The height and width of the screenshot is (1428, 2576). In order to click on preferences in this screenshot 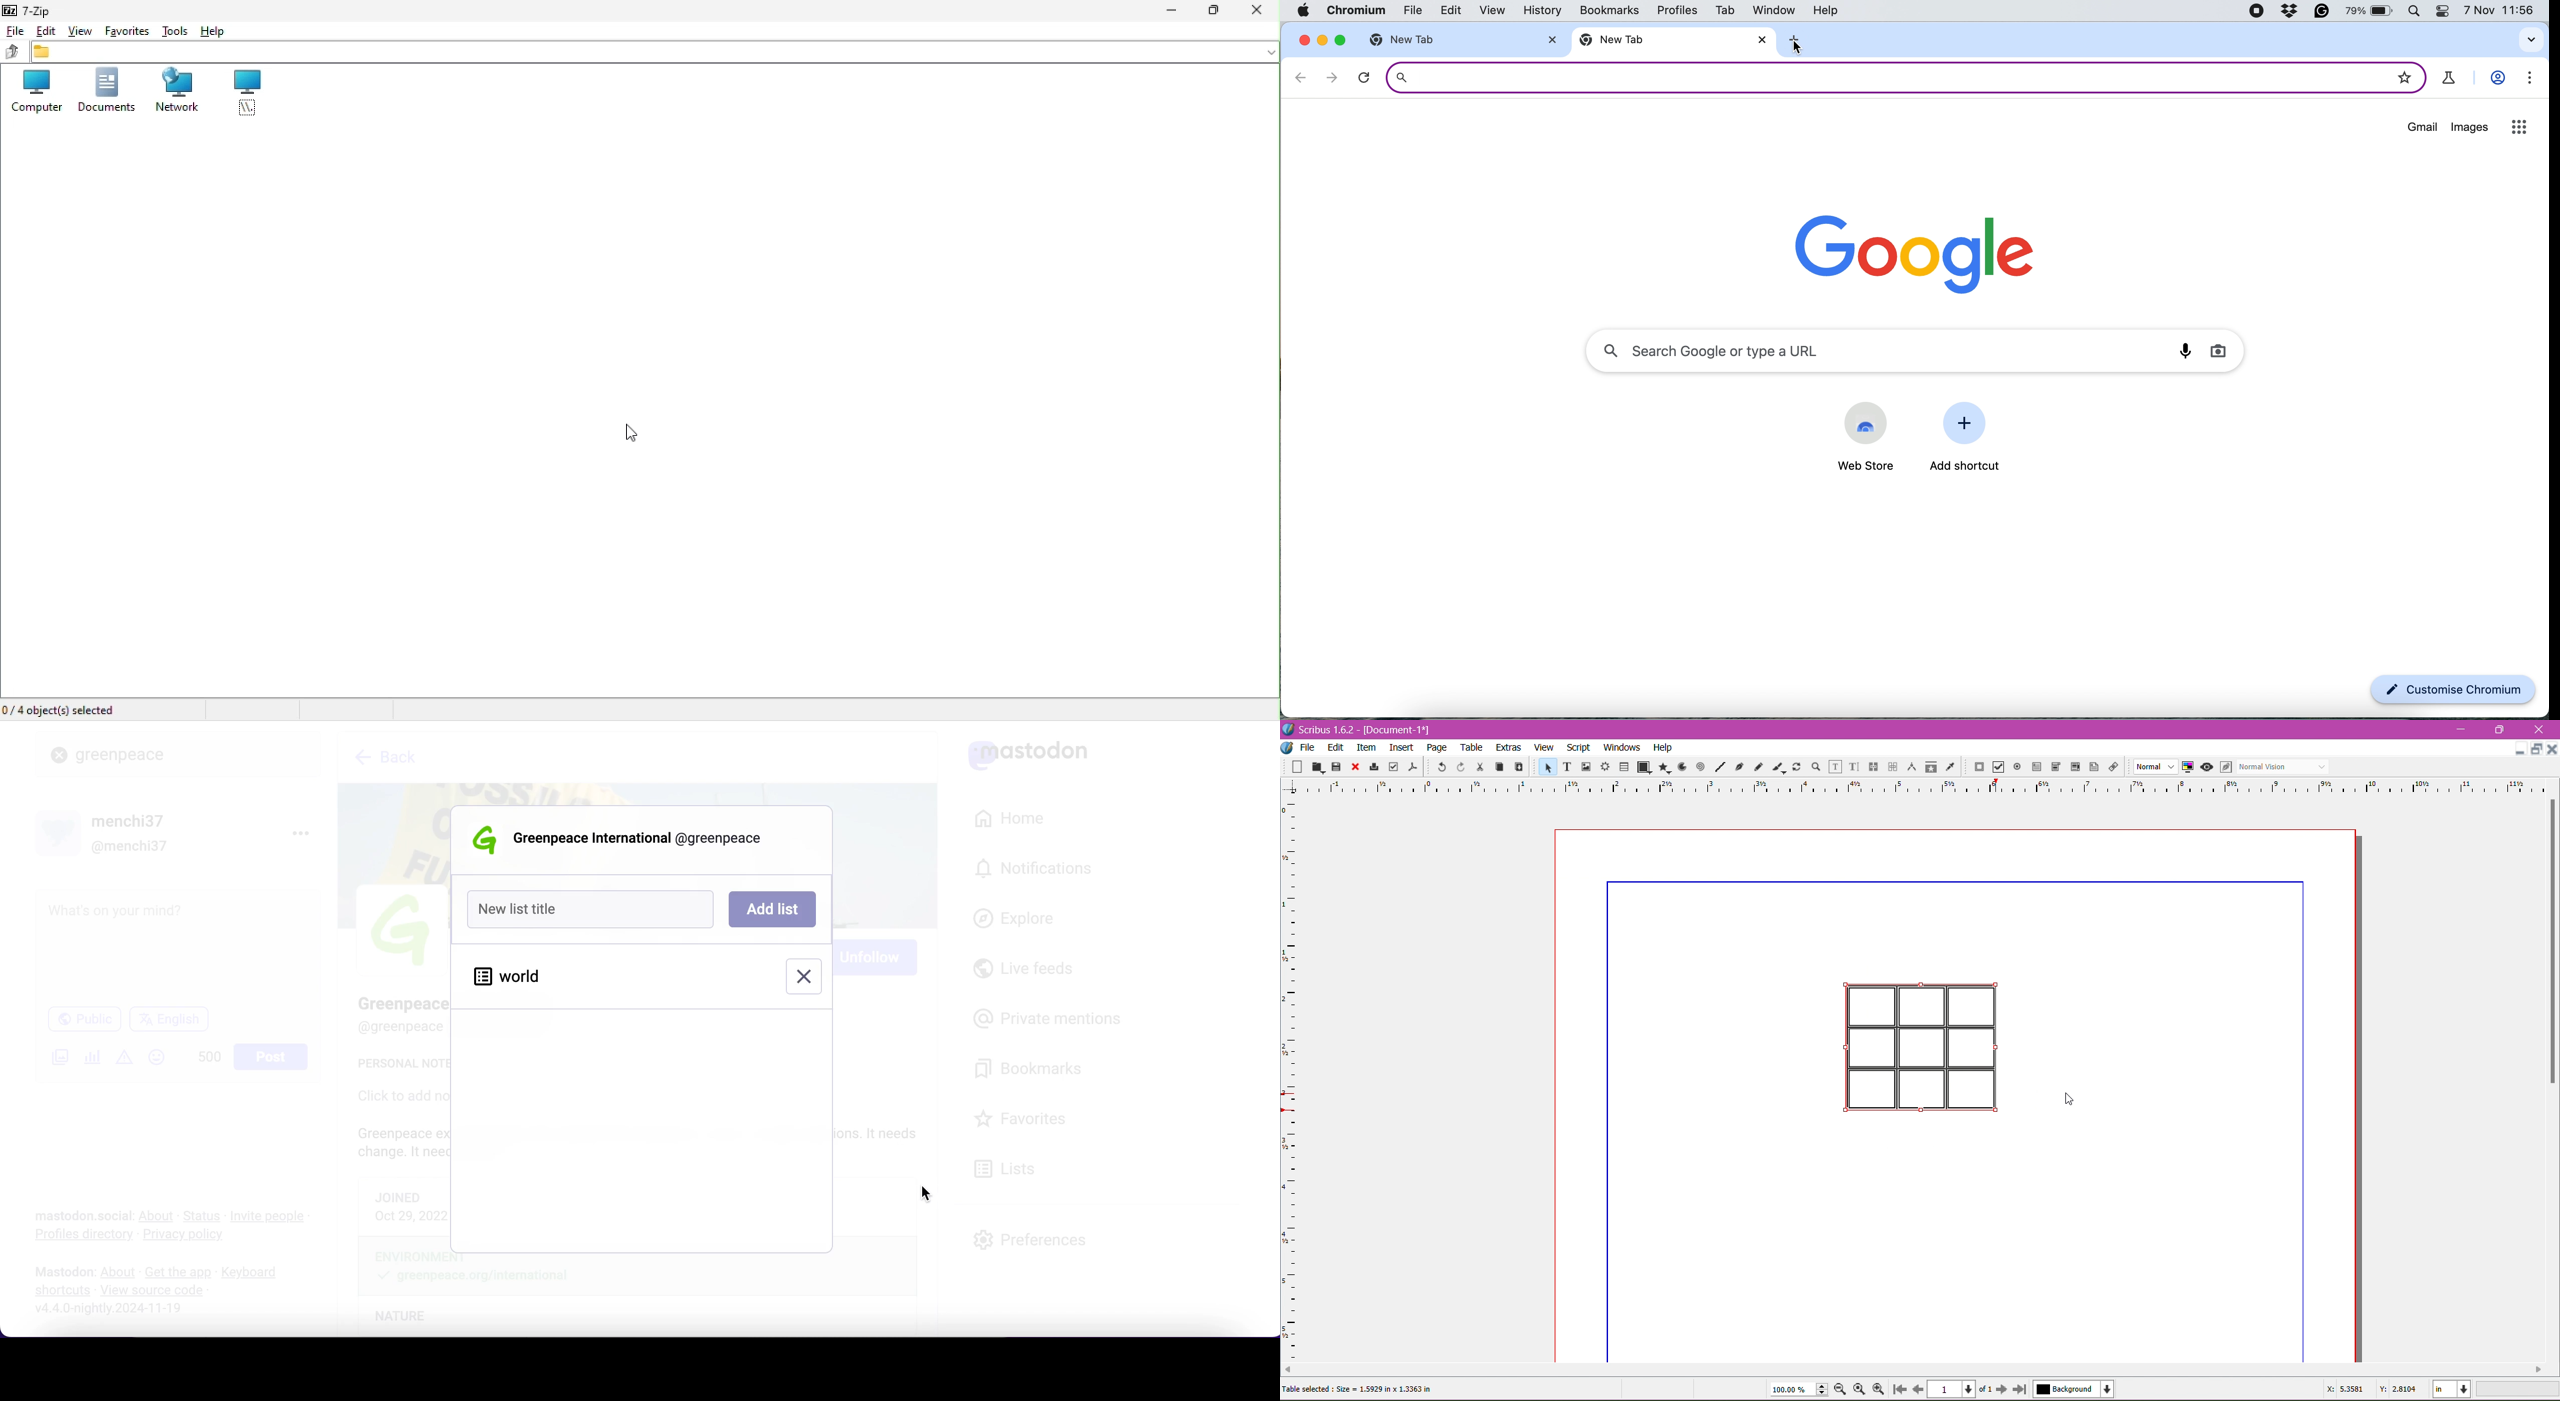, I will do `click(1030, 1240)`.